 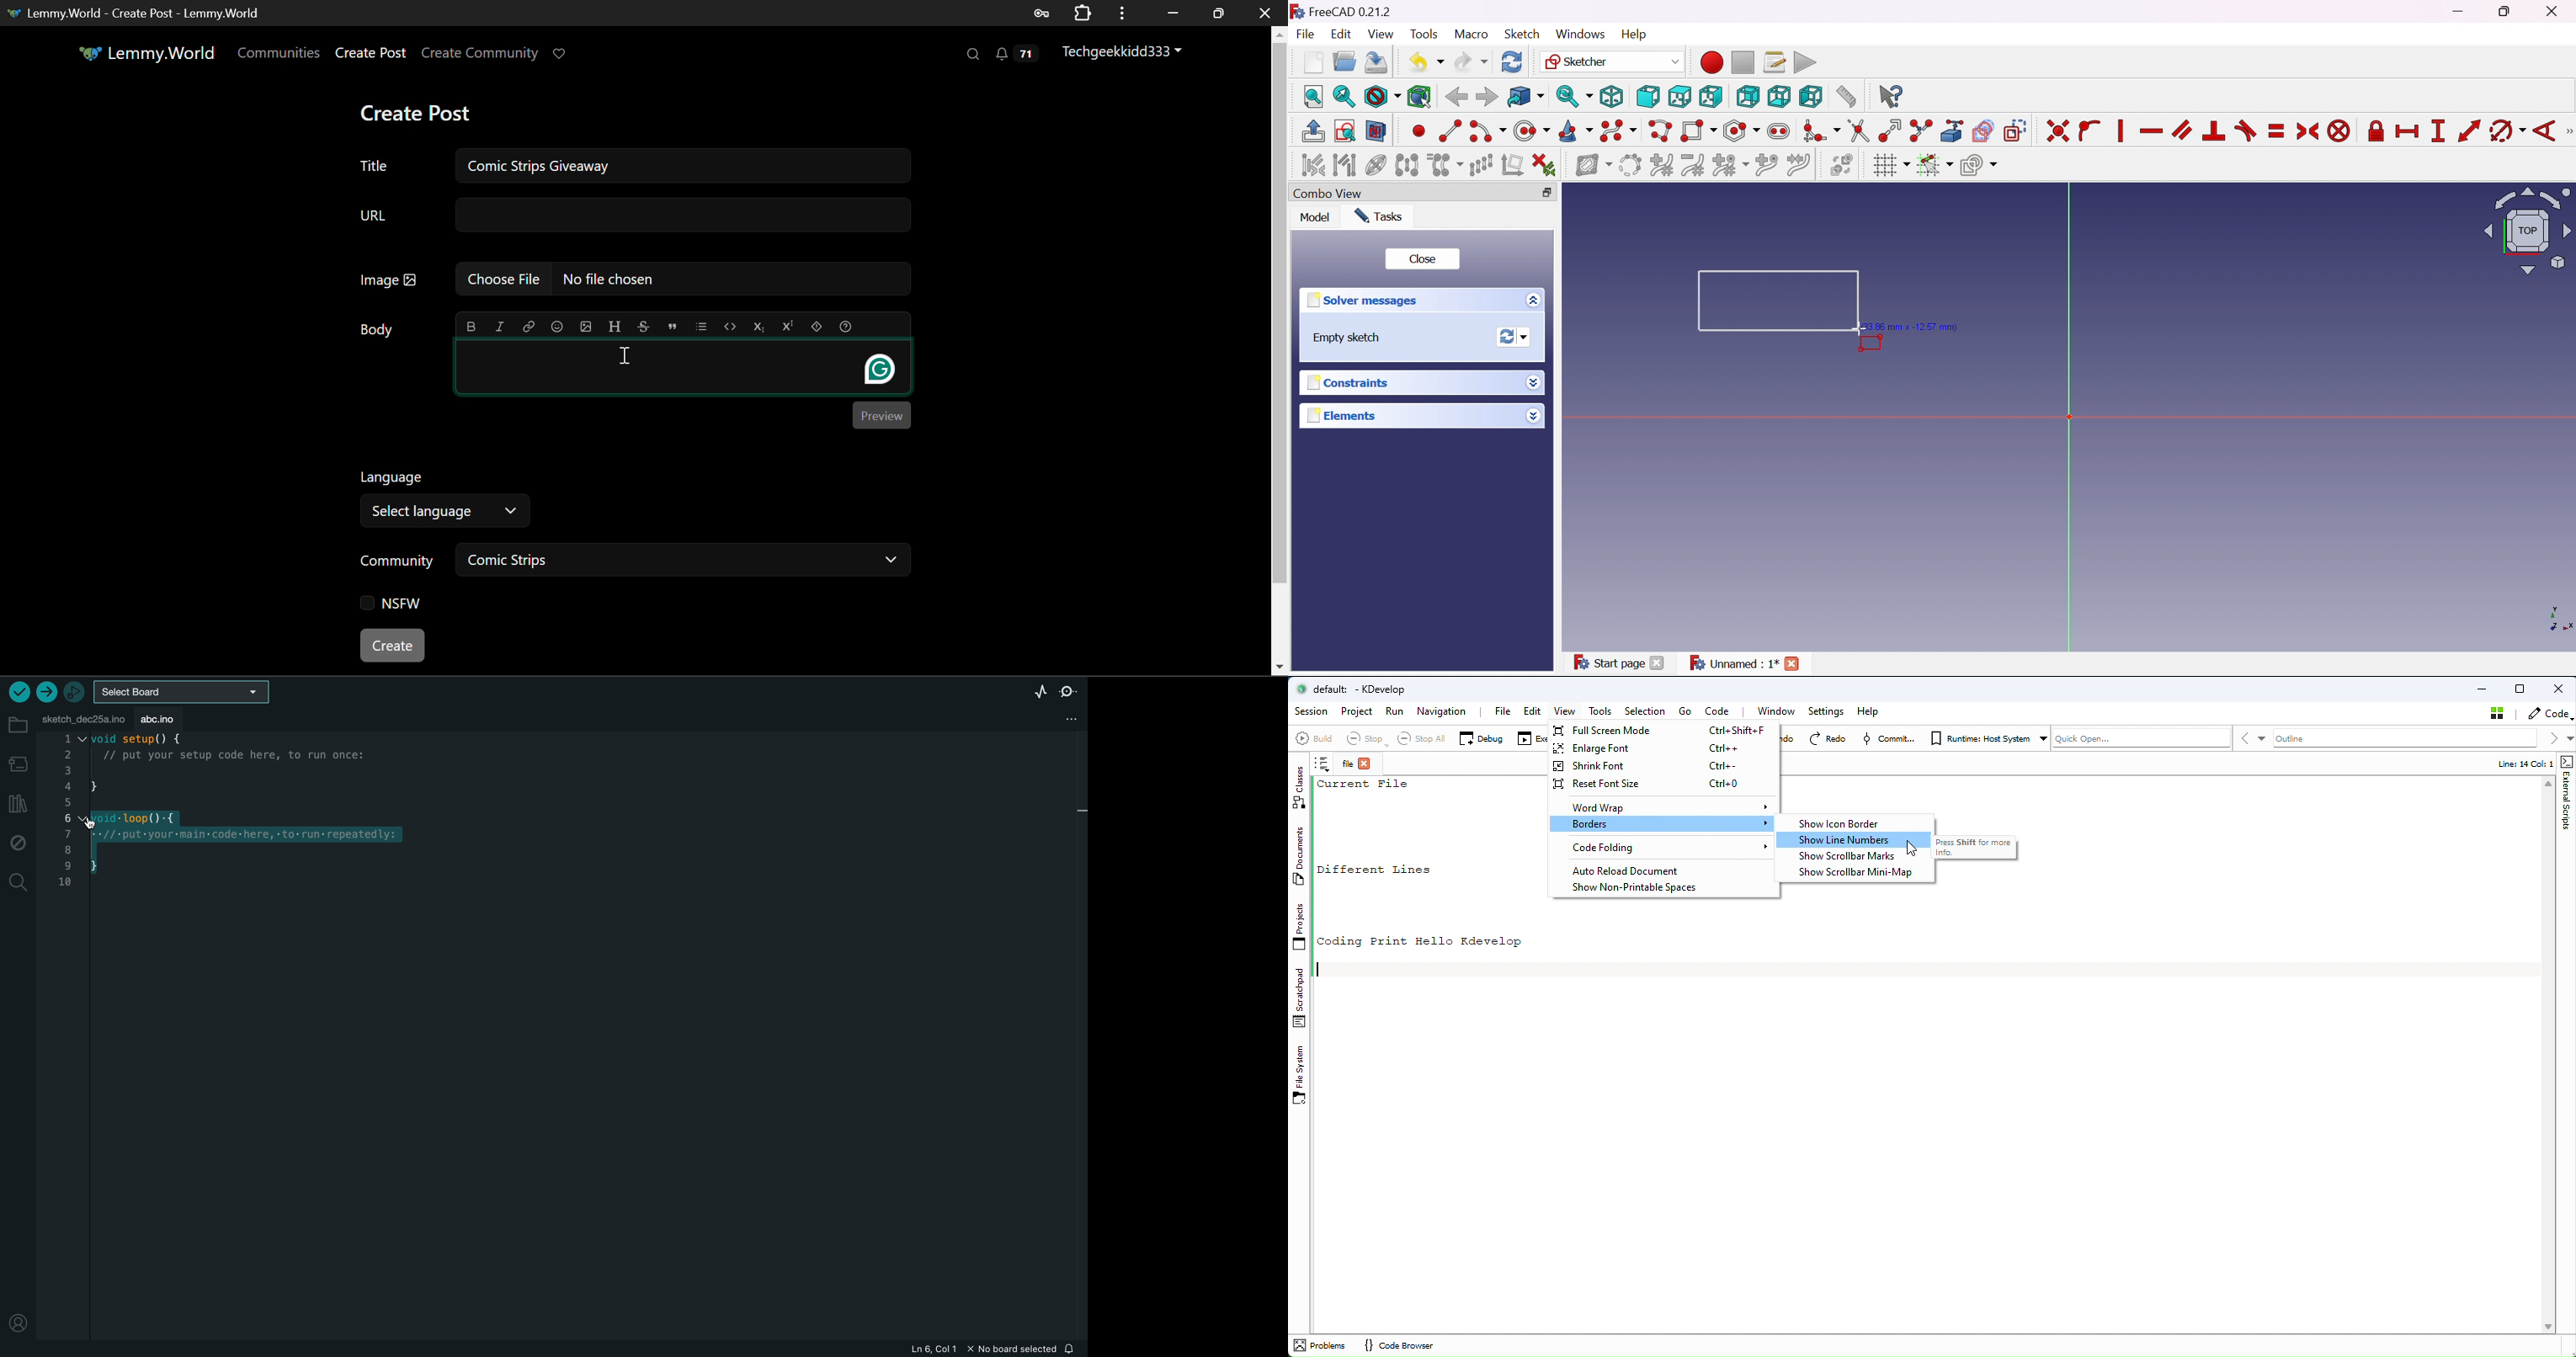 I want to click on Constrain coincident, so click(x=2056, y=131).